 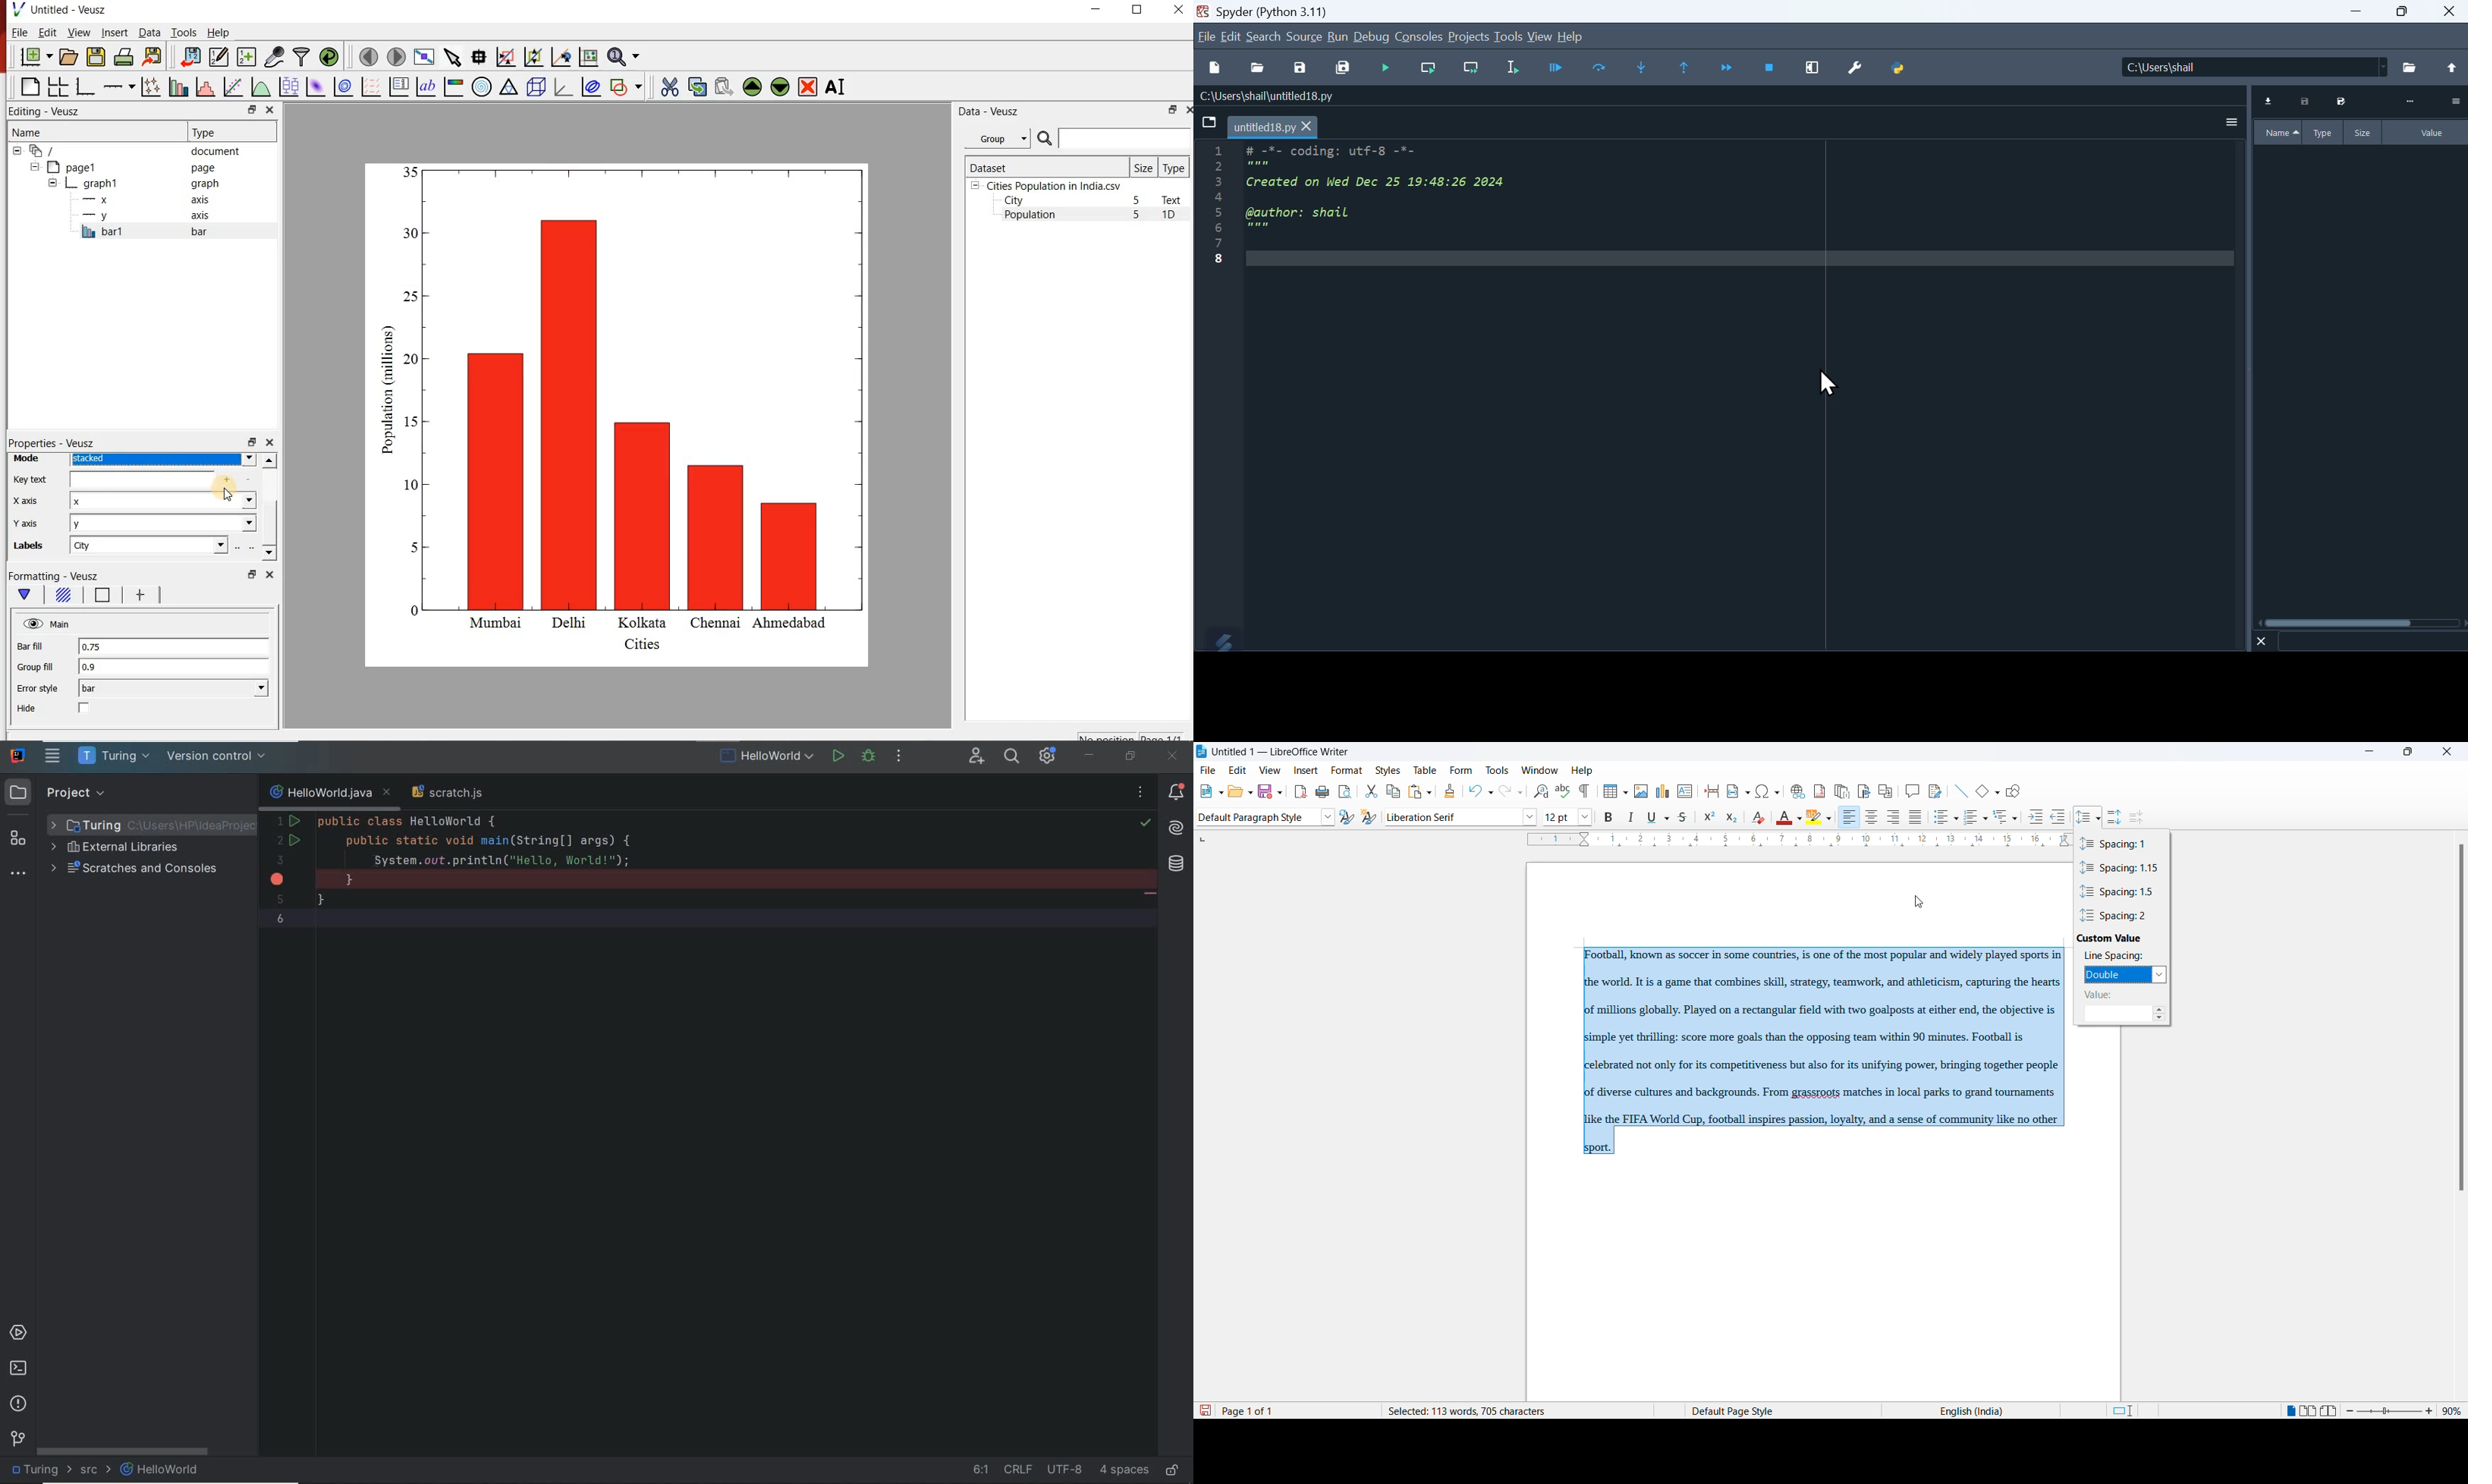 What do you see at coordinates (1815, 818) in the screenshot?
I see `character highlighting` at bounding box center [1815, 818].